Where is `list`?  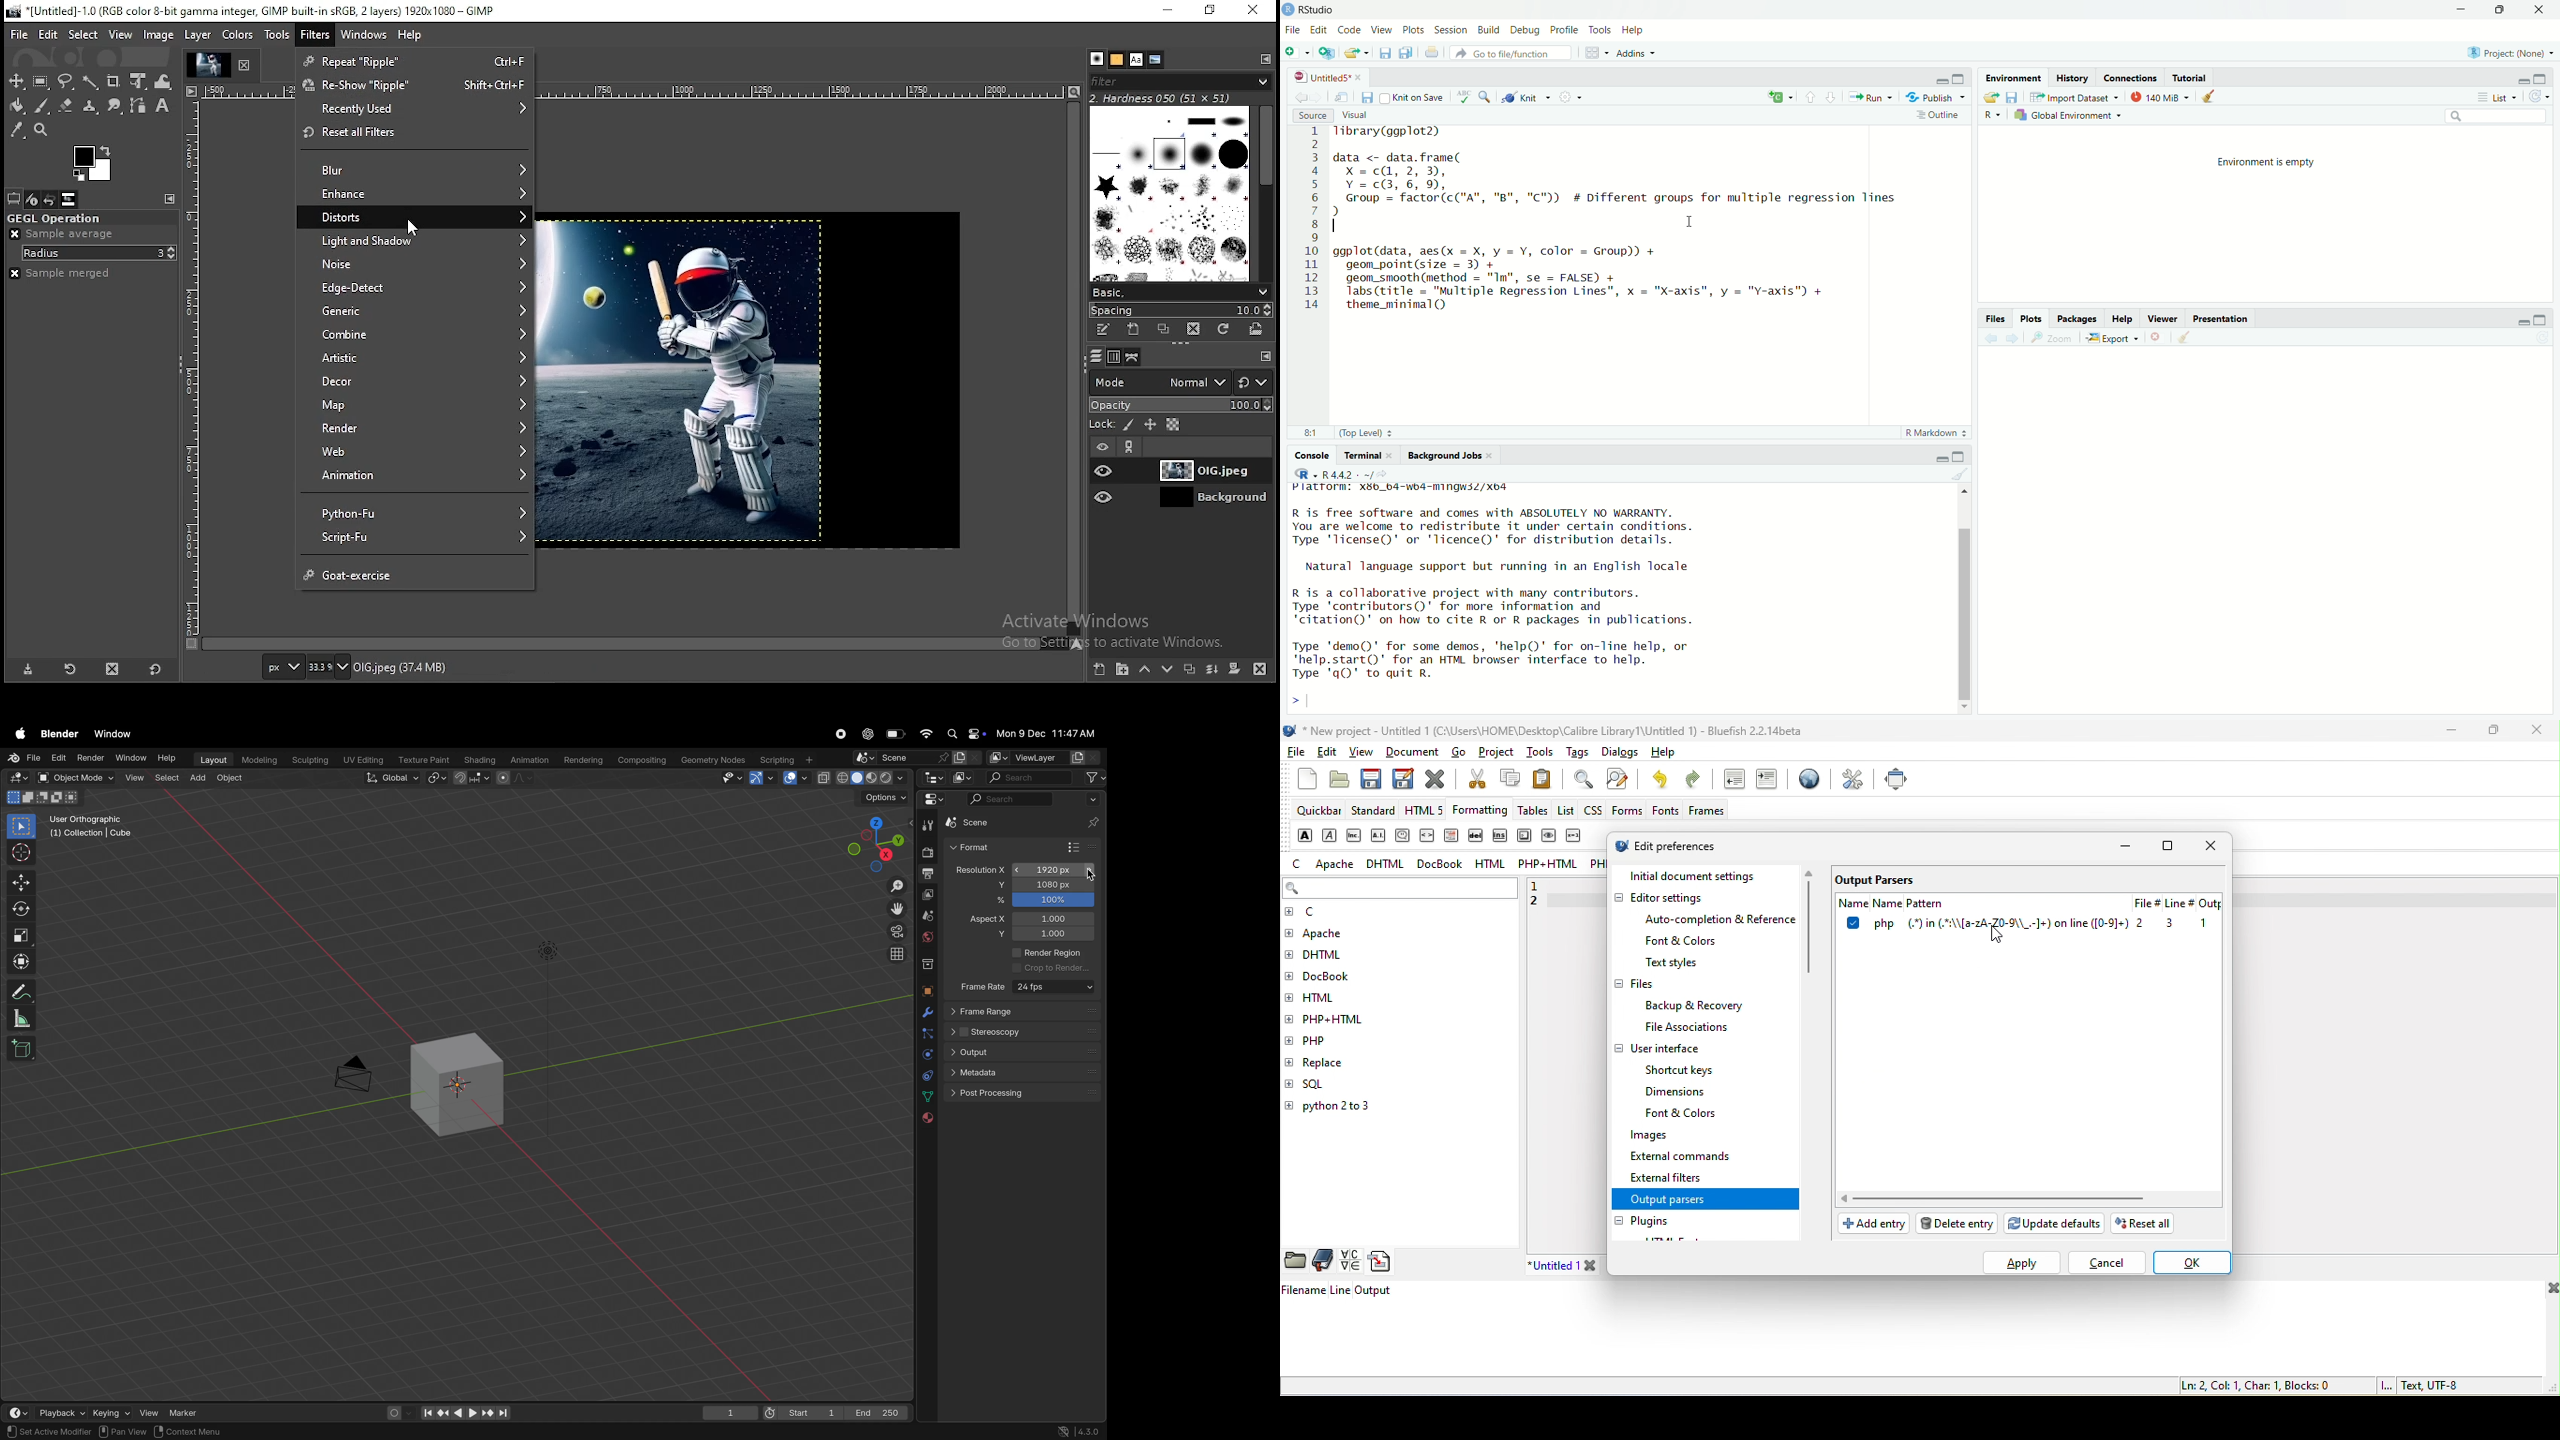 list is located at coordinates (1564, 810).